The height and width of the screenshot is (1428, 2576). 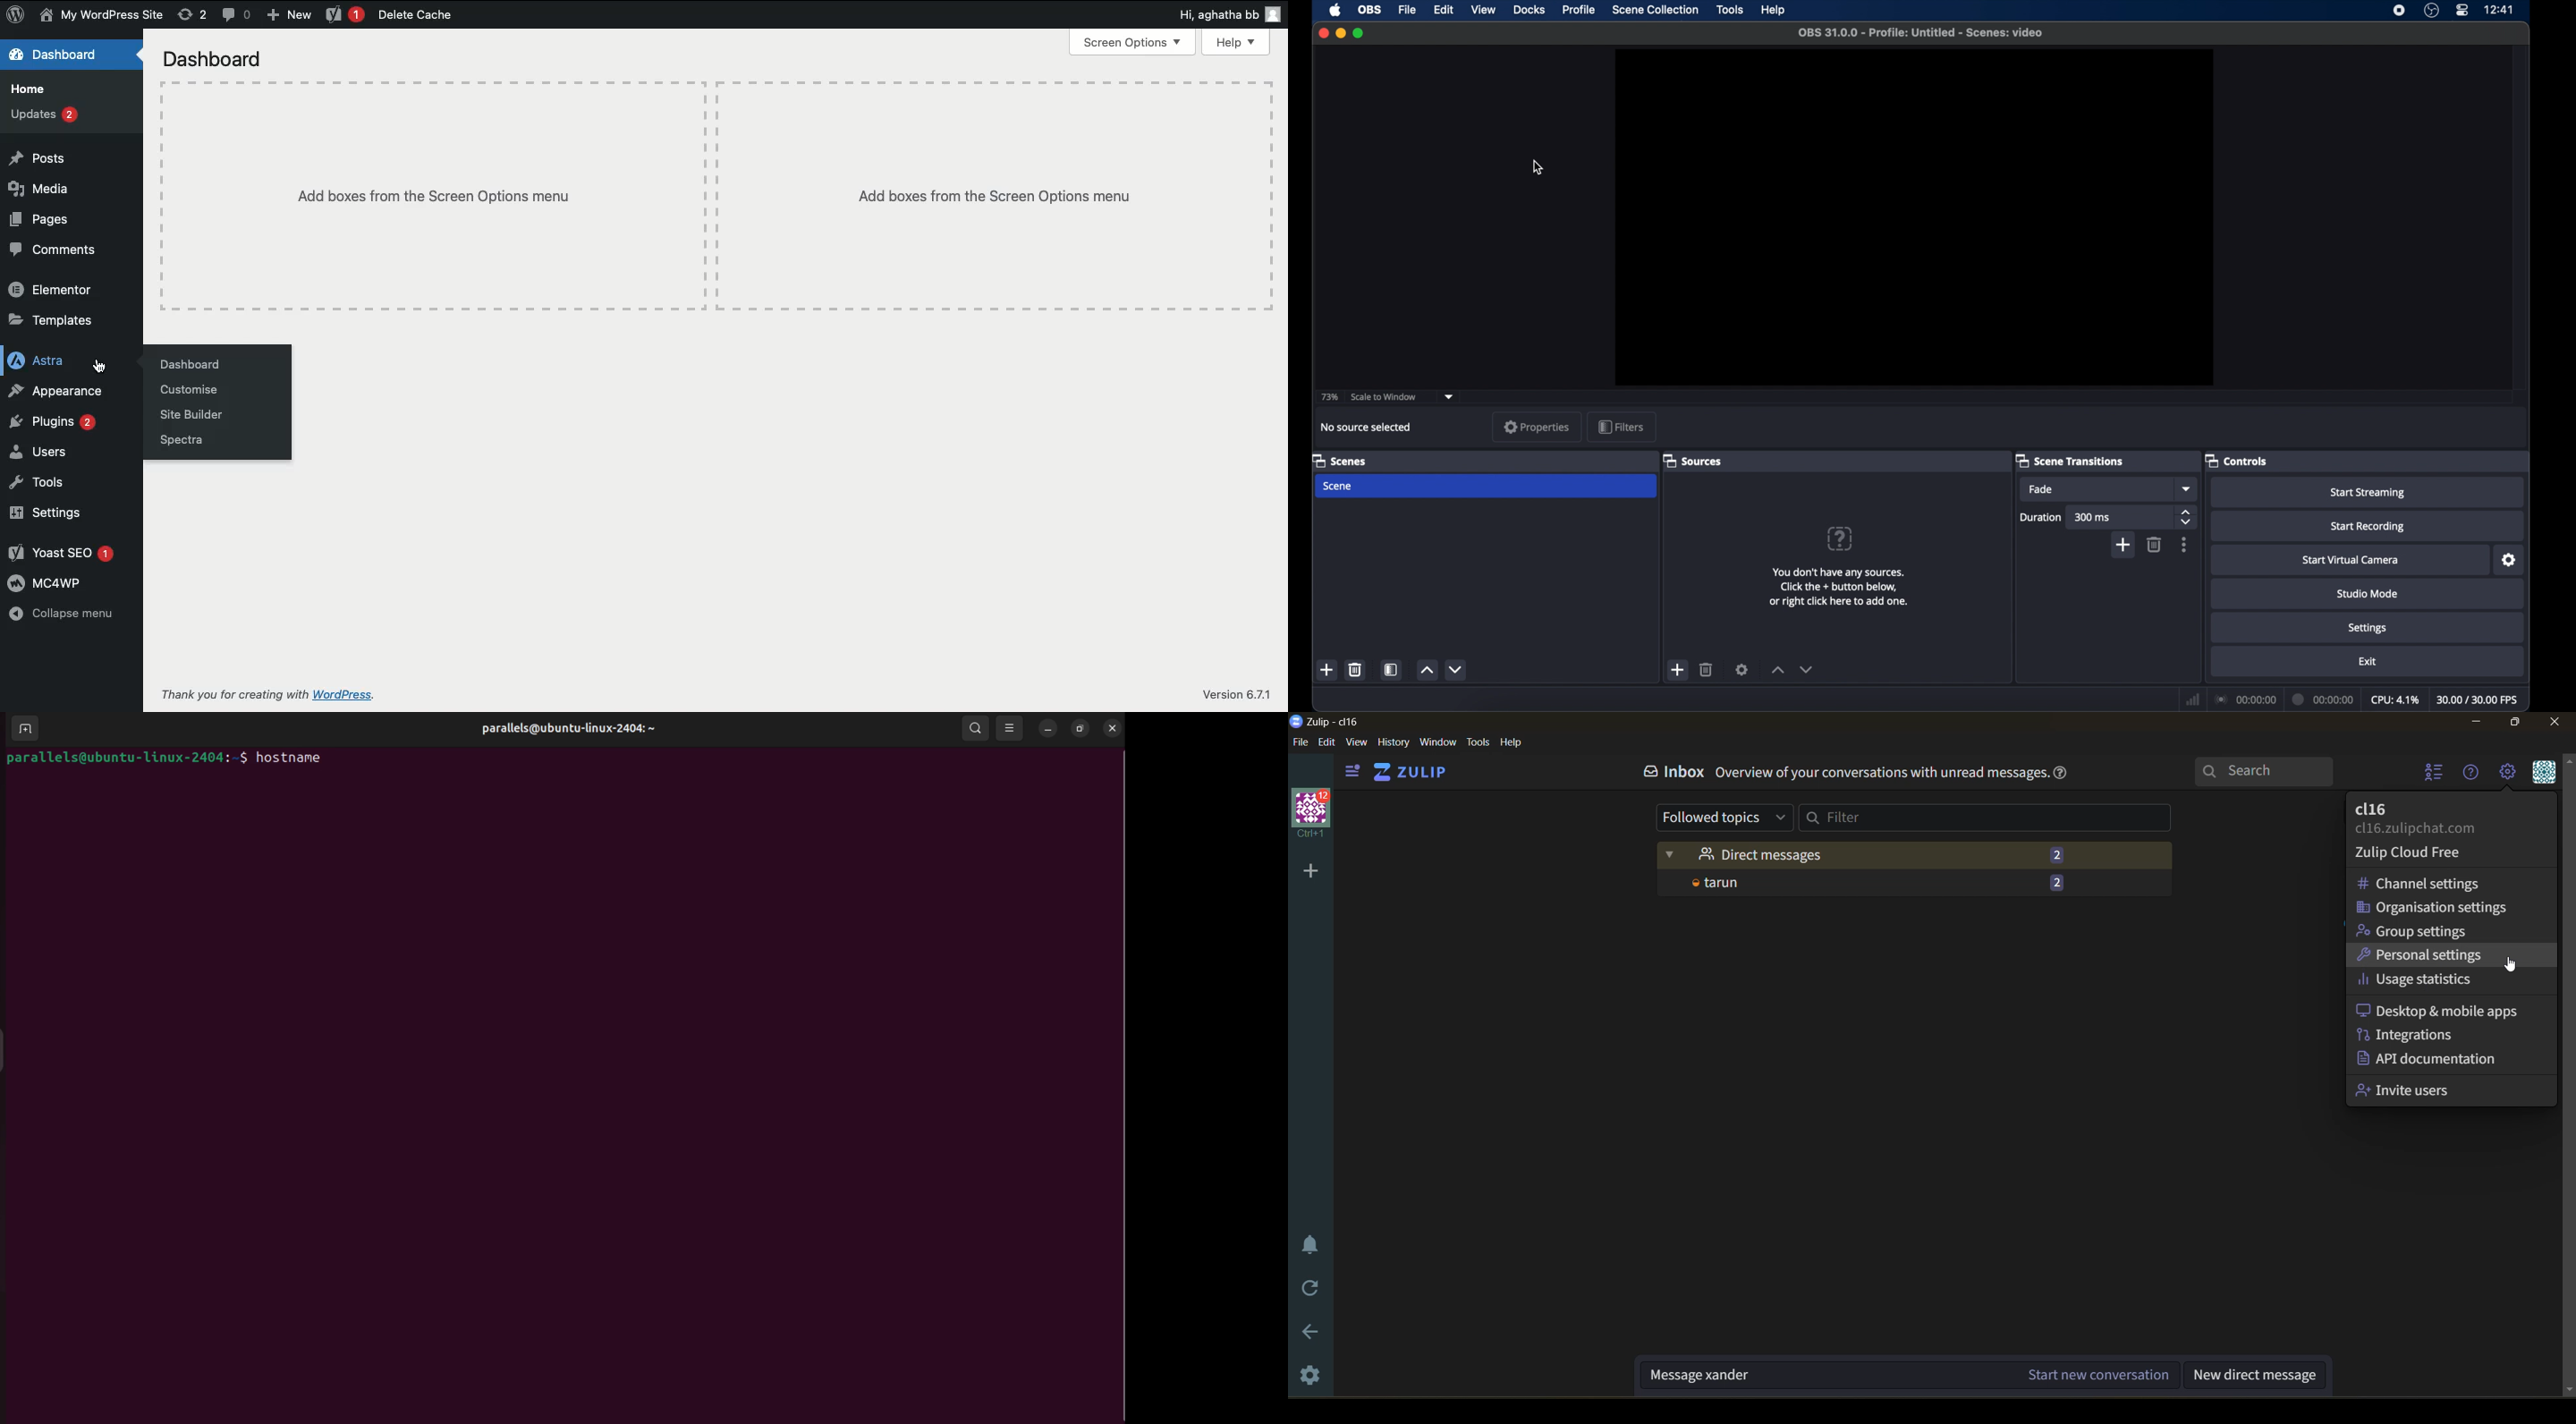 I want to click on controls, so click(x=2239, y=461).